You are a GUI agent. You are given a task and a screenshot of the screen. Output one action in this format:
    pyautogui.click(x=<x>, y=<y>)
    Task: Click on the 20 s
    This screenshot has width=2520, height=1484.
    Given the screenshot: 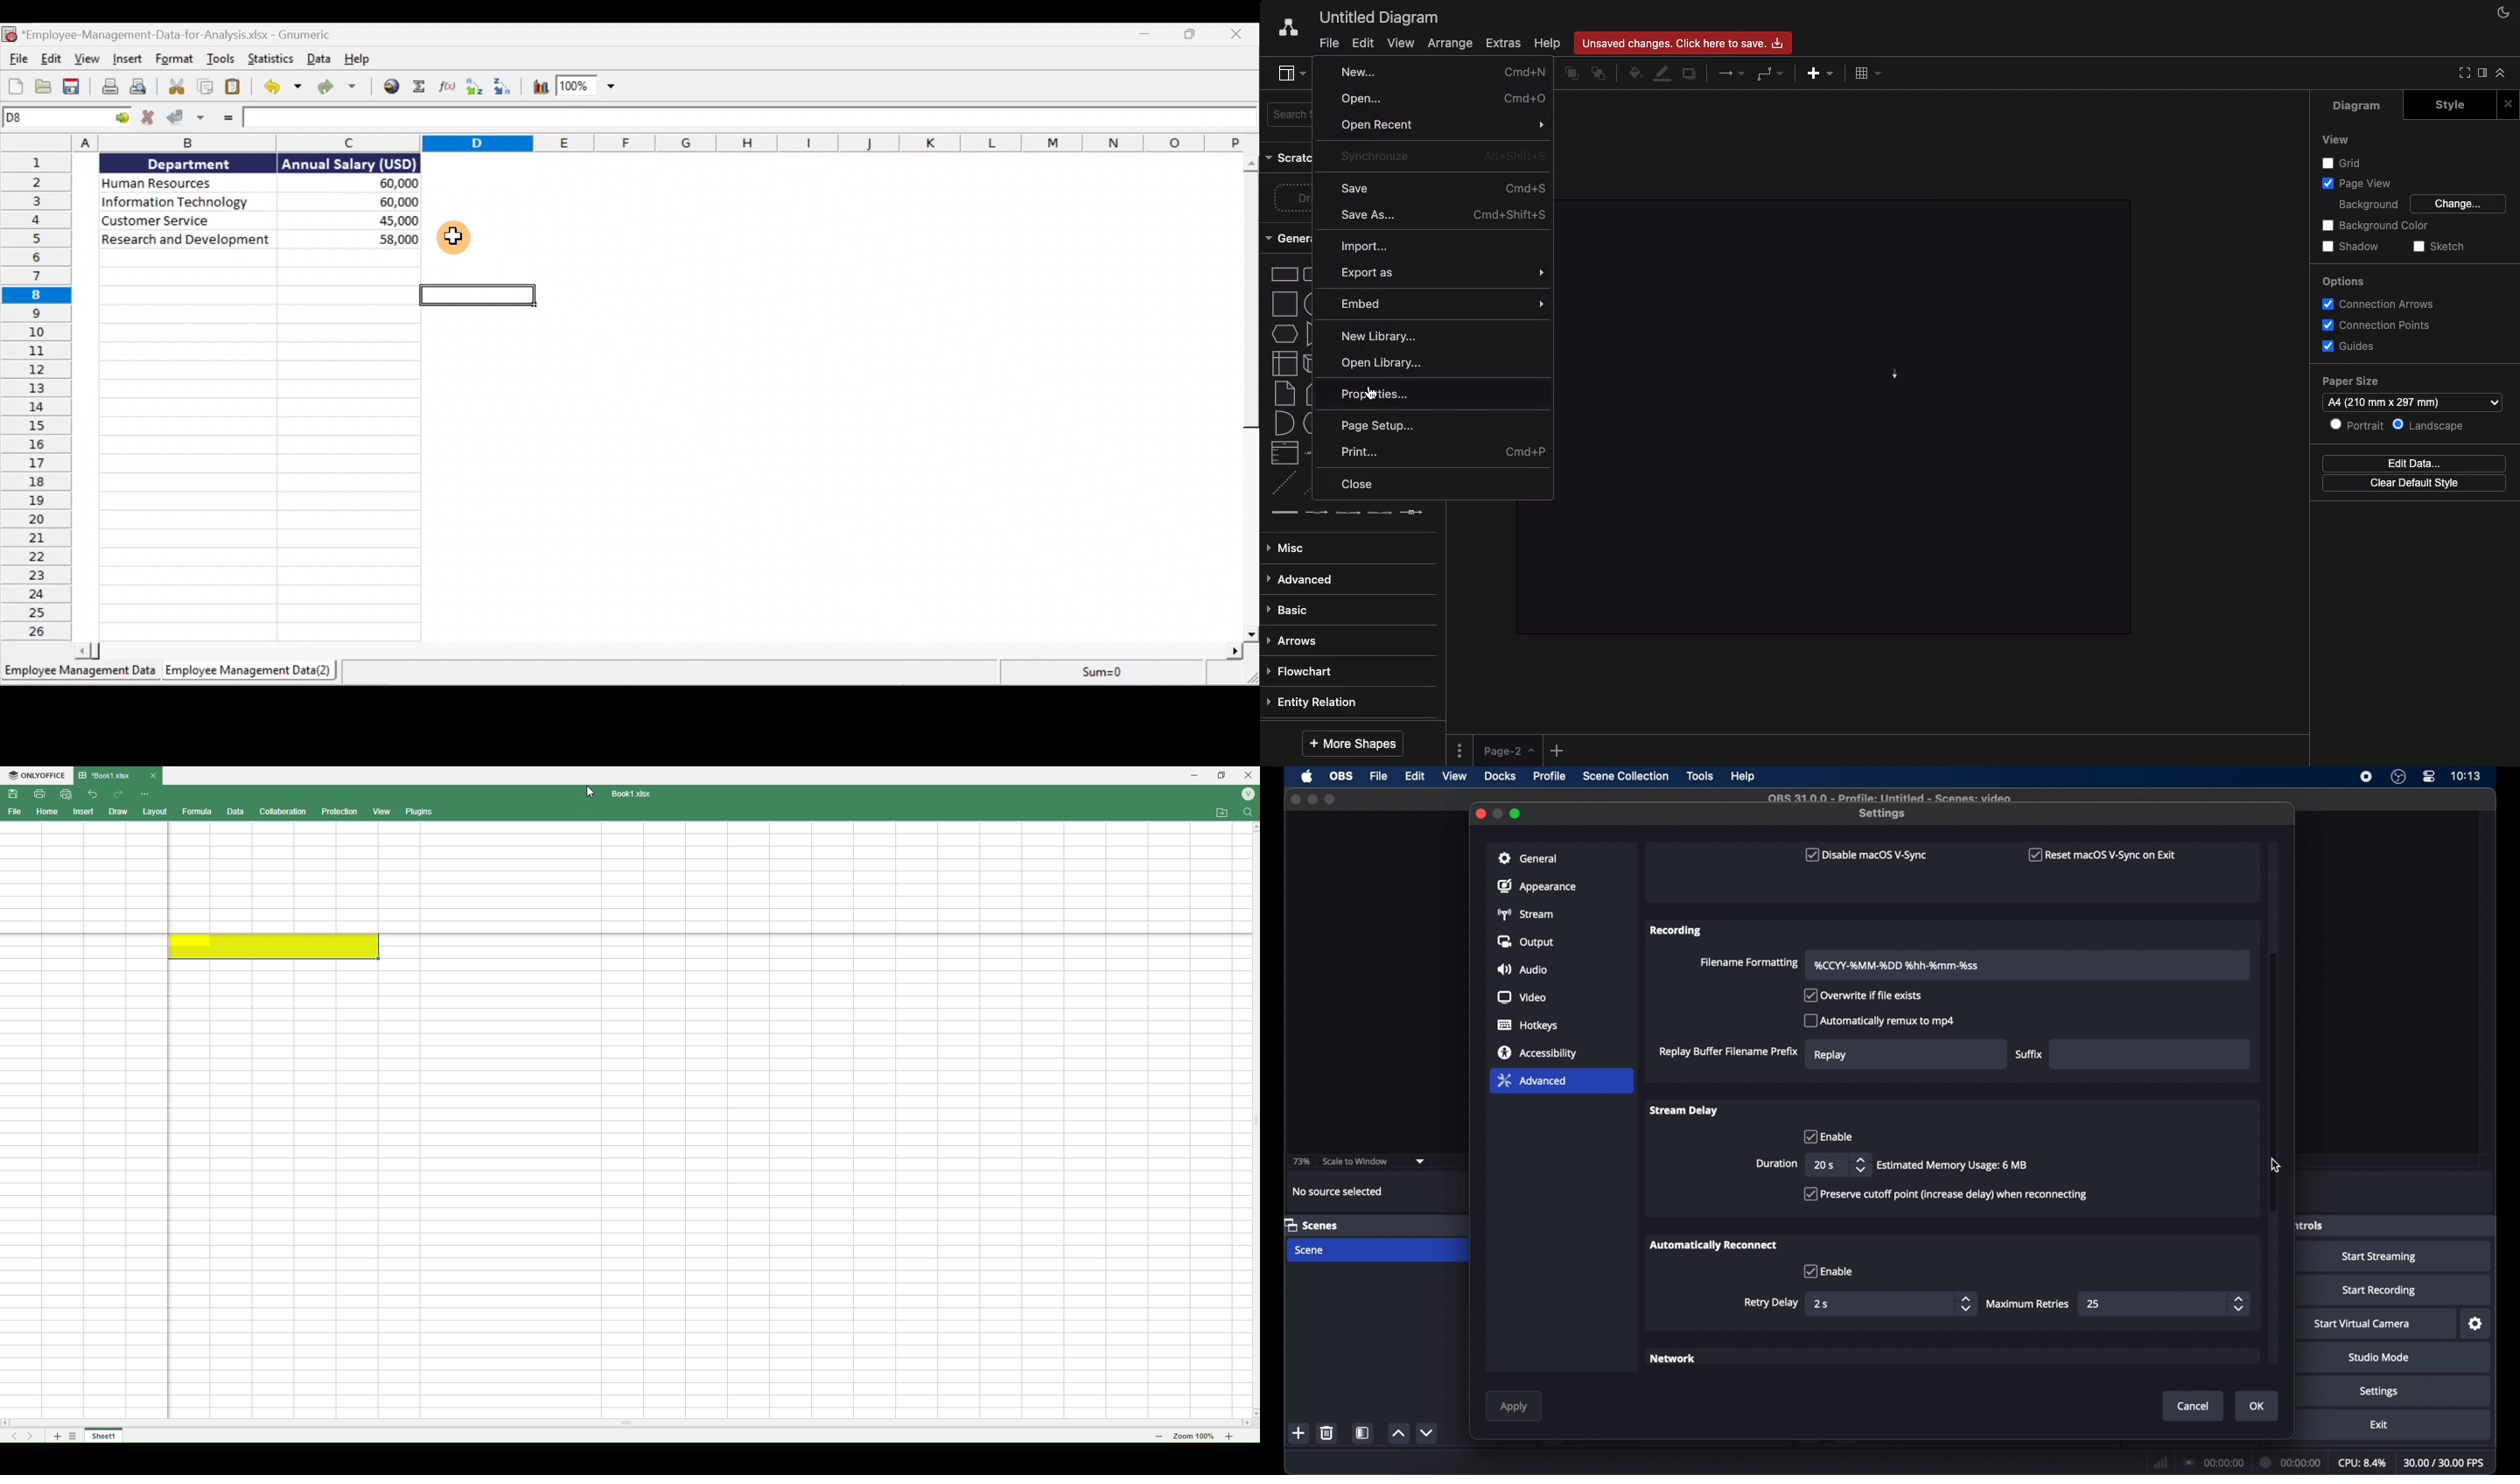 What is the action you would take?
    pyautogui.click(x=1823, y=1165)
    